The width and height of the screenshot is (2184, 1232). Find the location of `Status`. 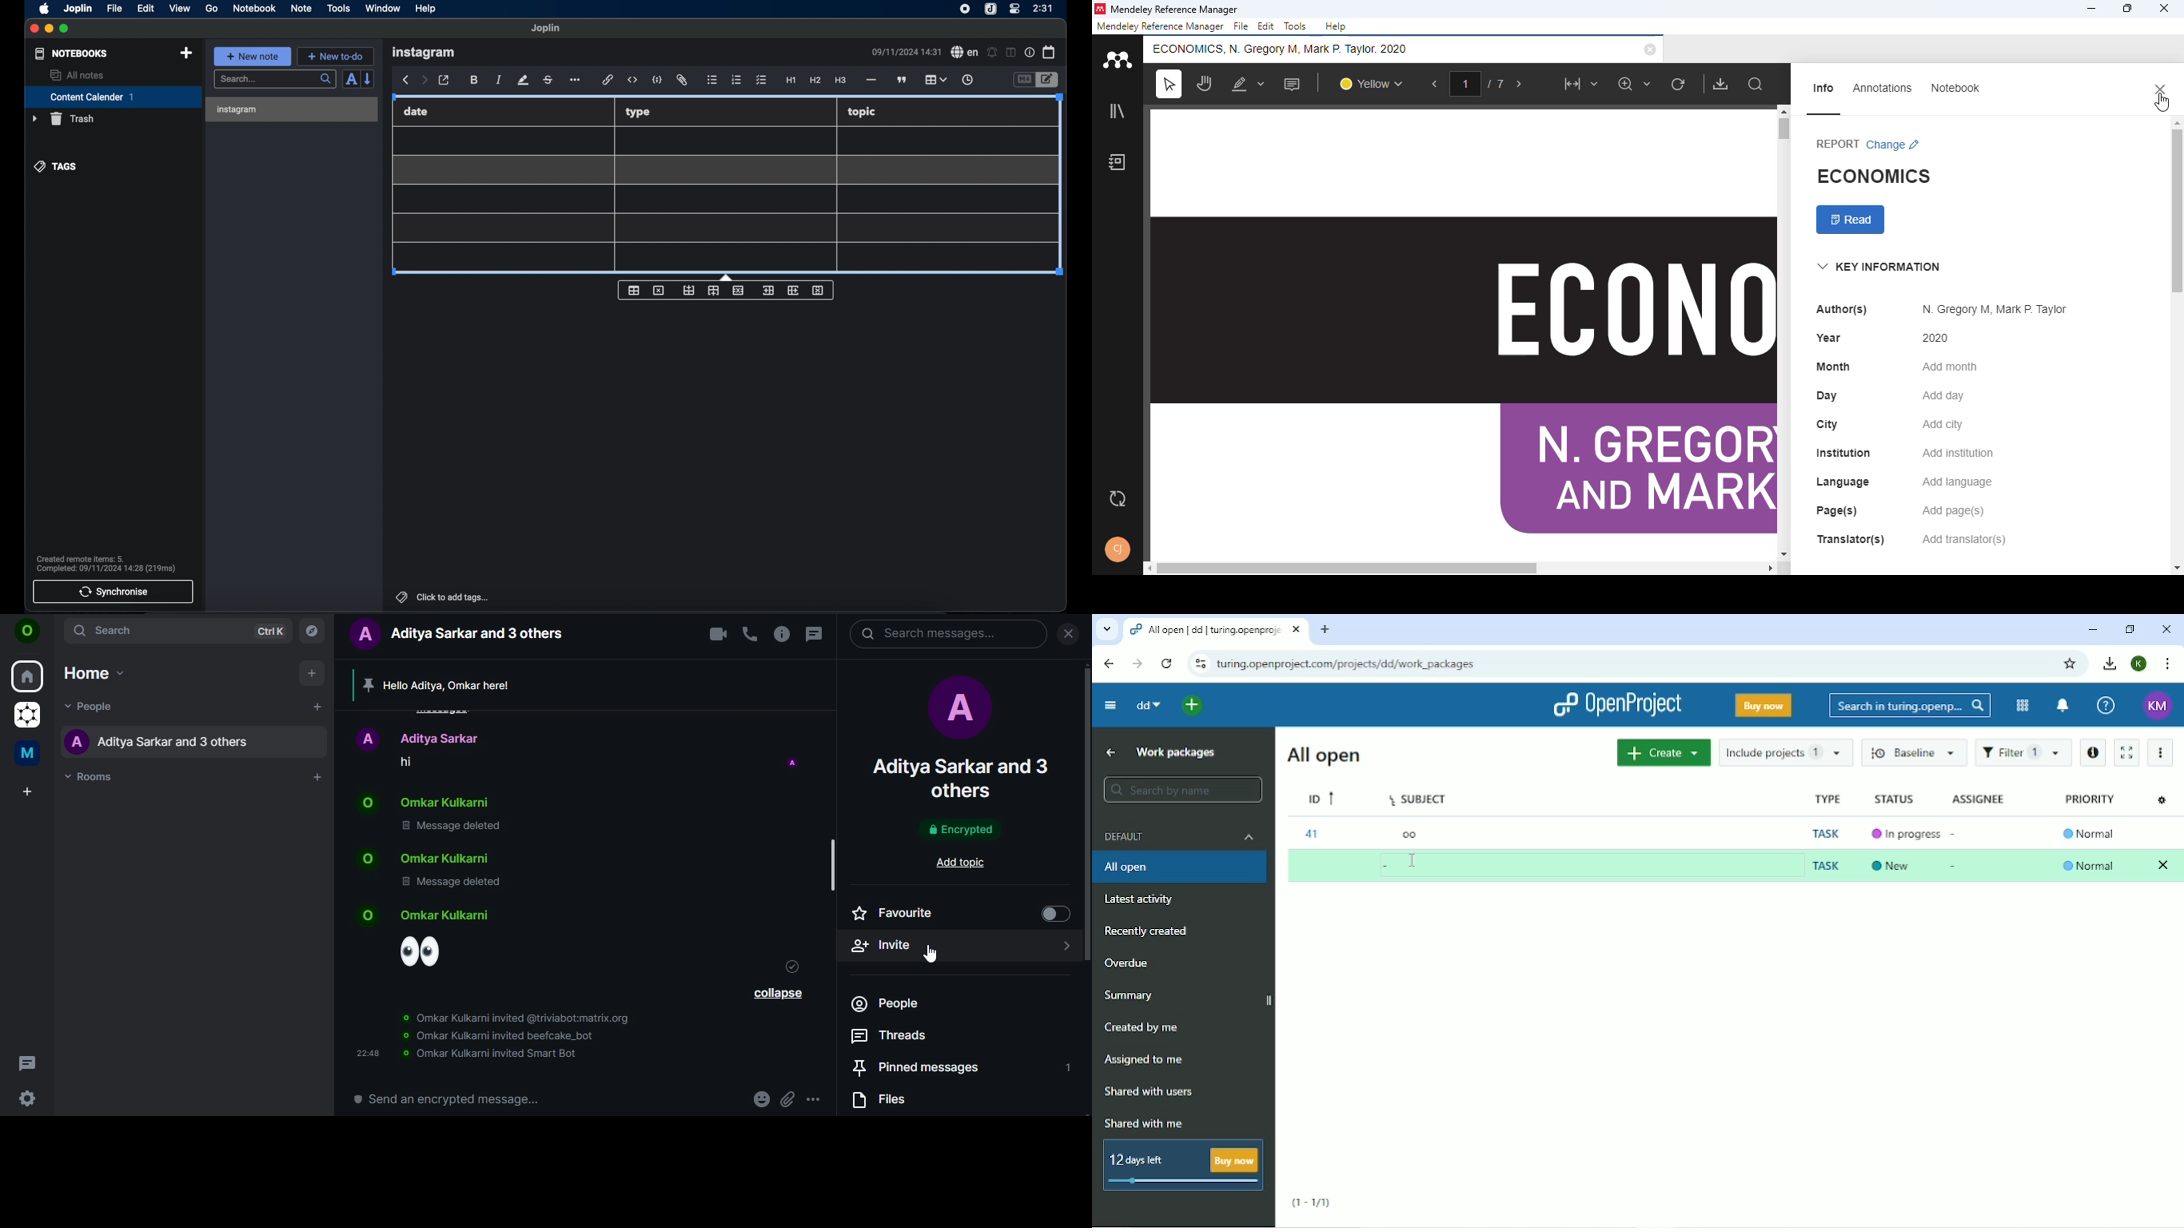

Status is located at coordinates (1893, 800).